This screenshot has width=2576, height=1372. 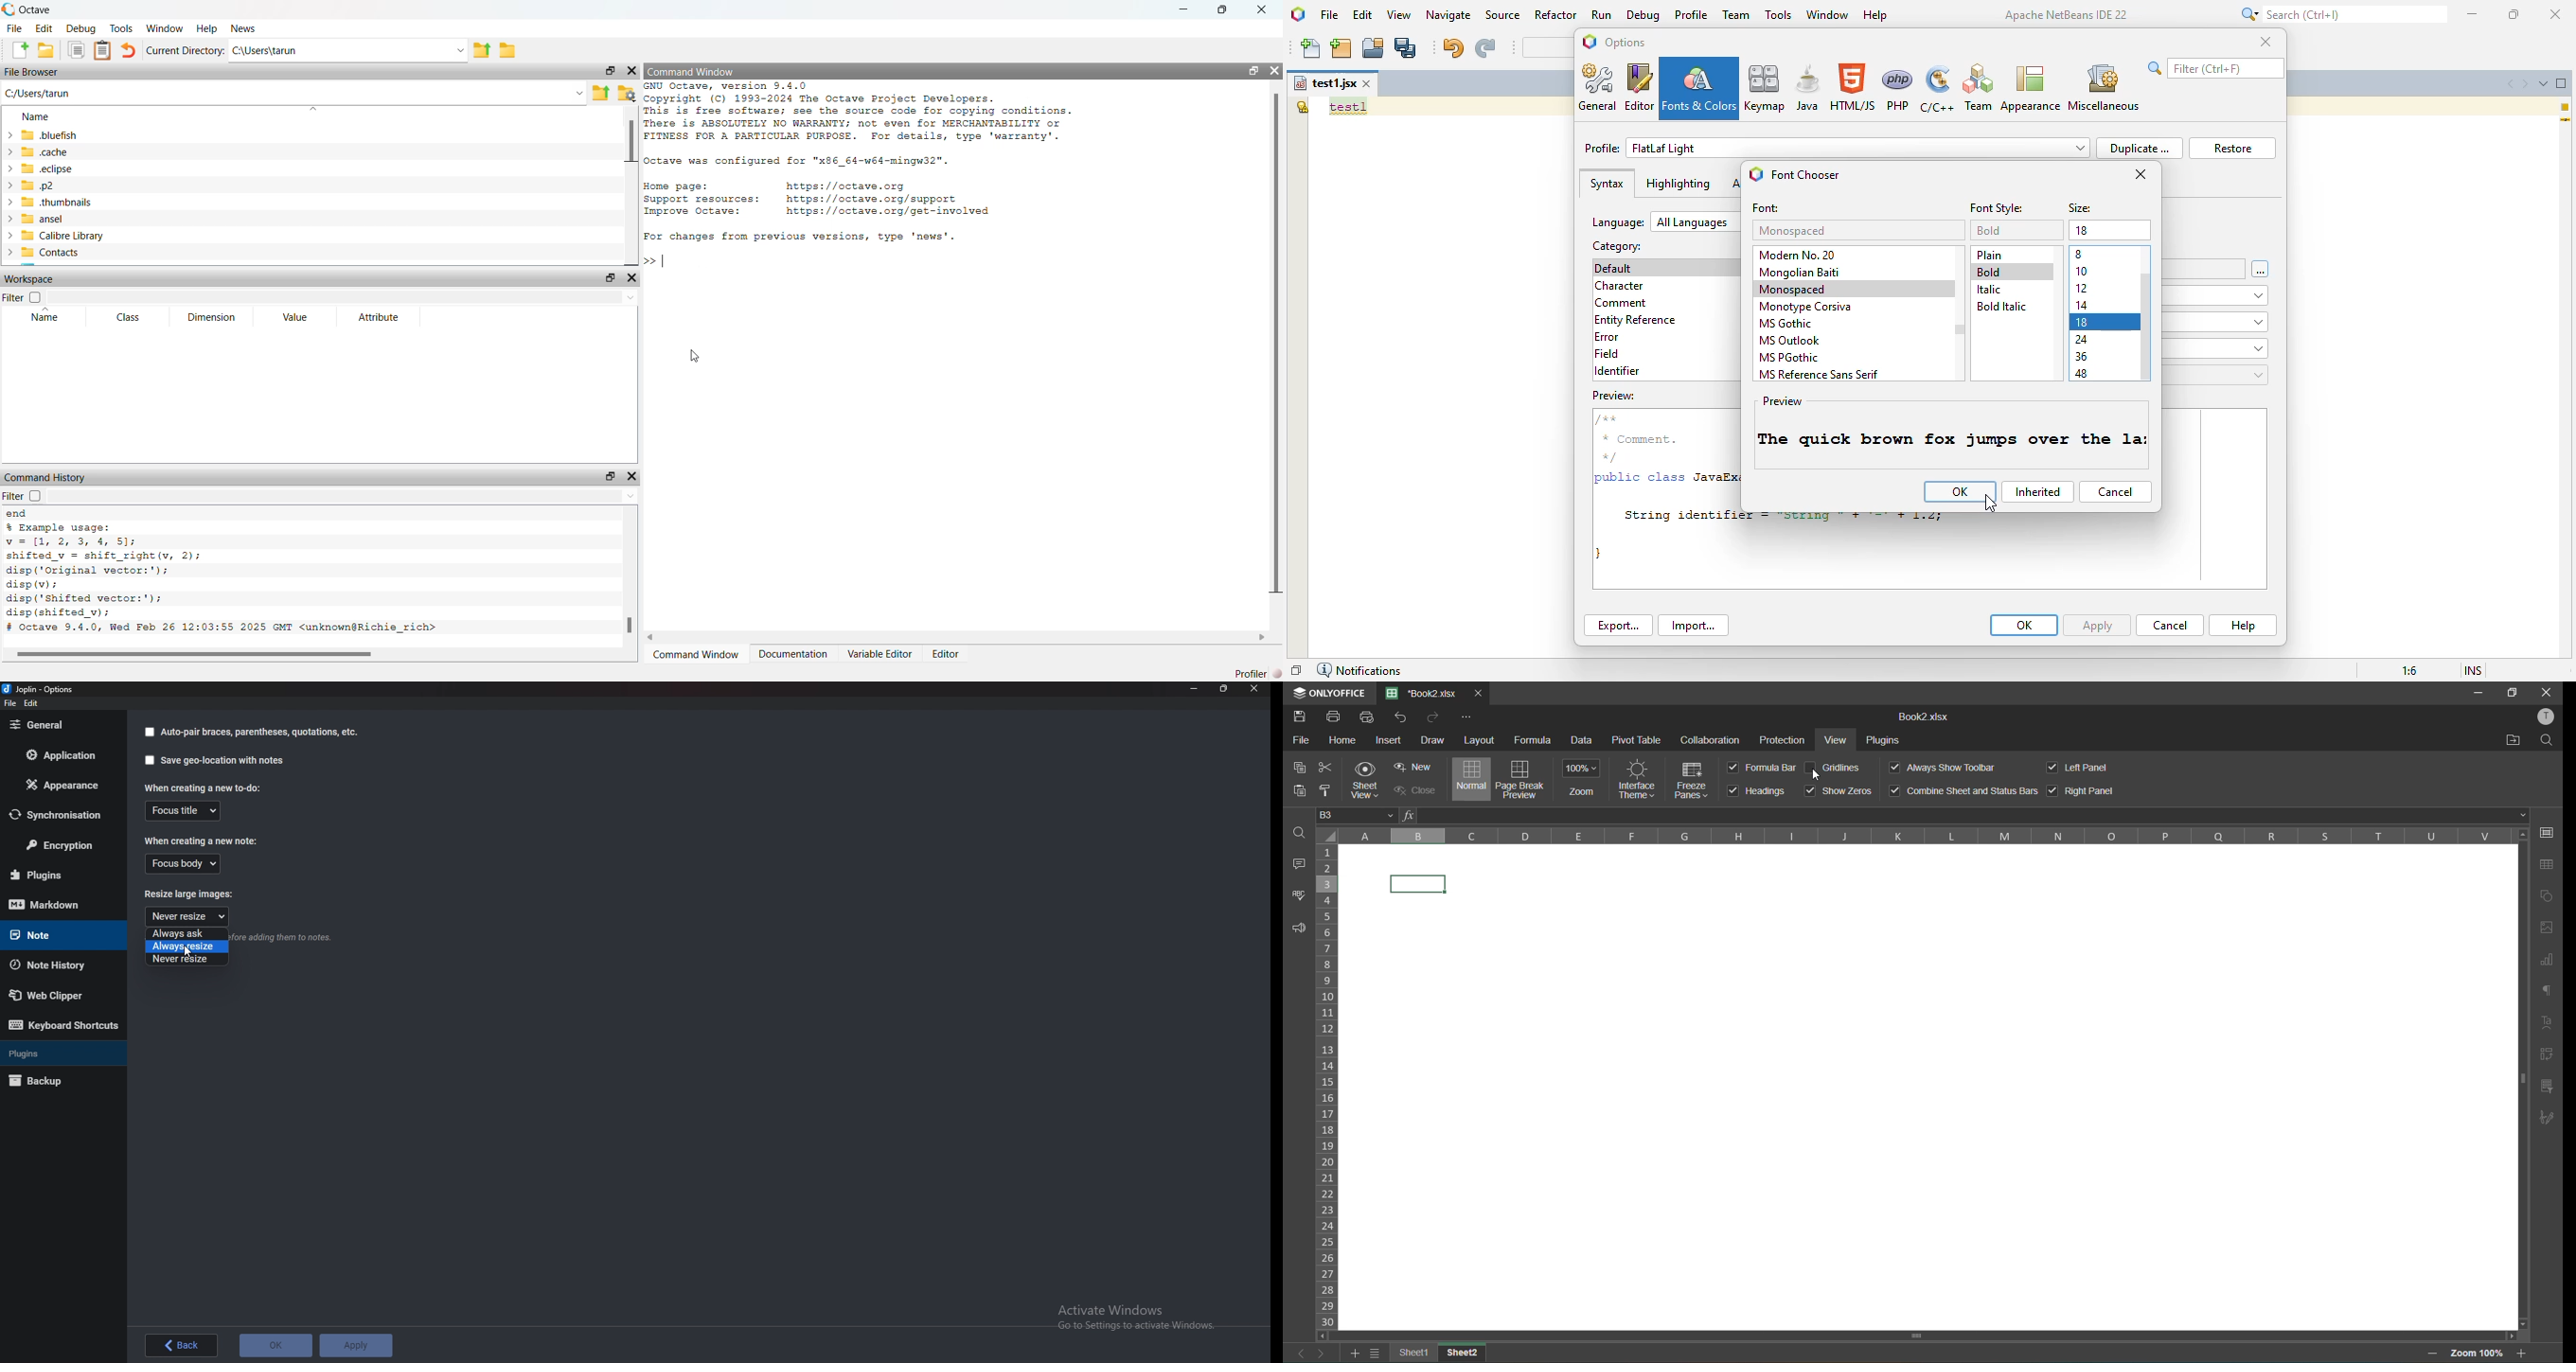 What do you see at coordinates (183, 811) in the screenshot?
I see `Focus title` at bounding box center [183, 811].